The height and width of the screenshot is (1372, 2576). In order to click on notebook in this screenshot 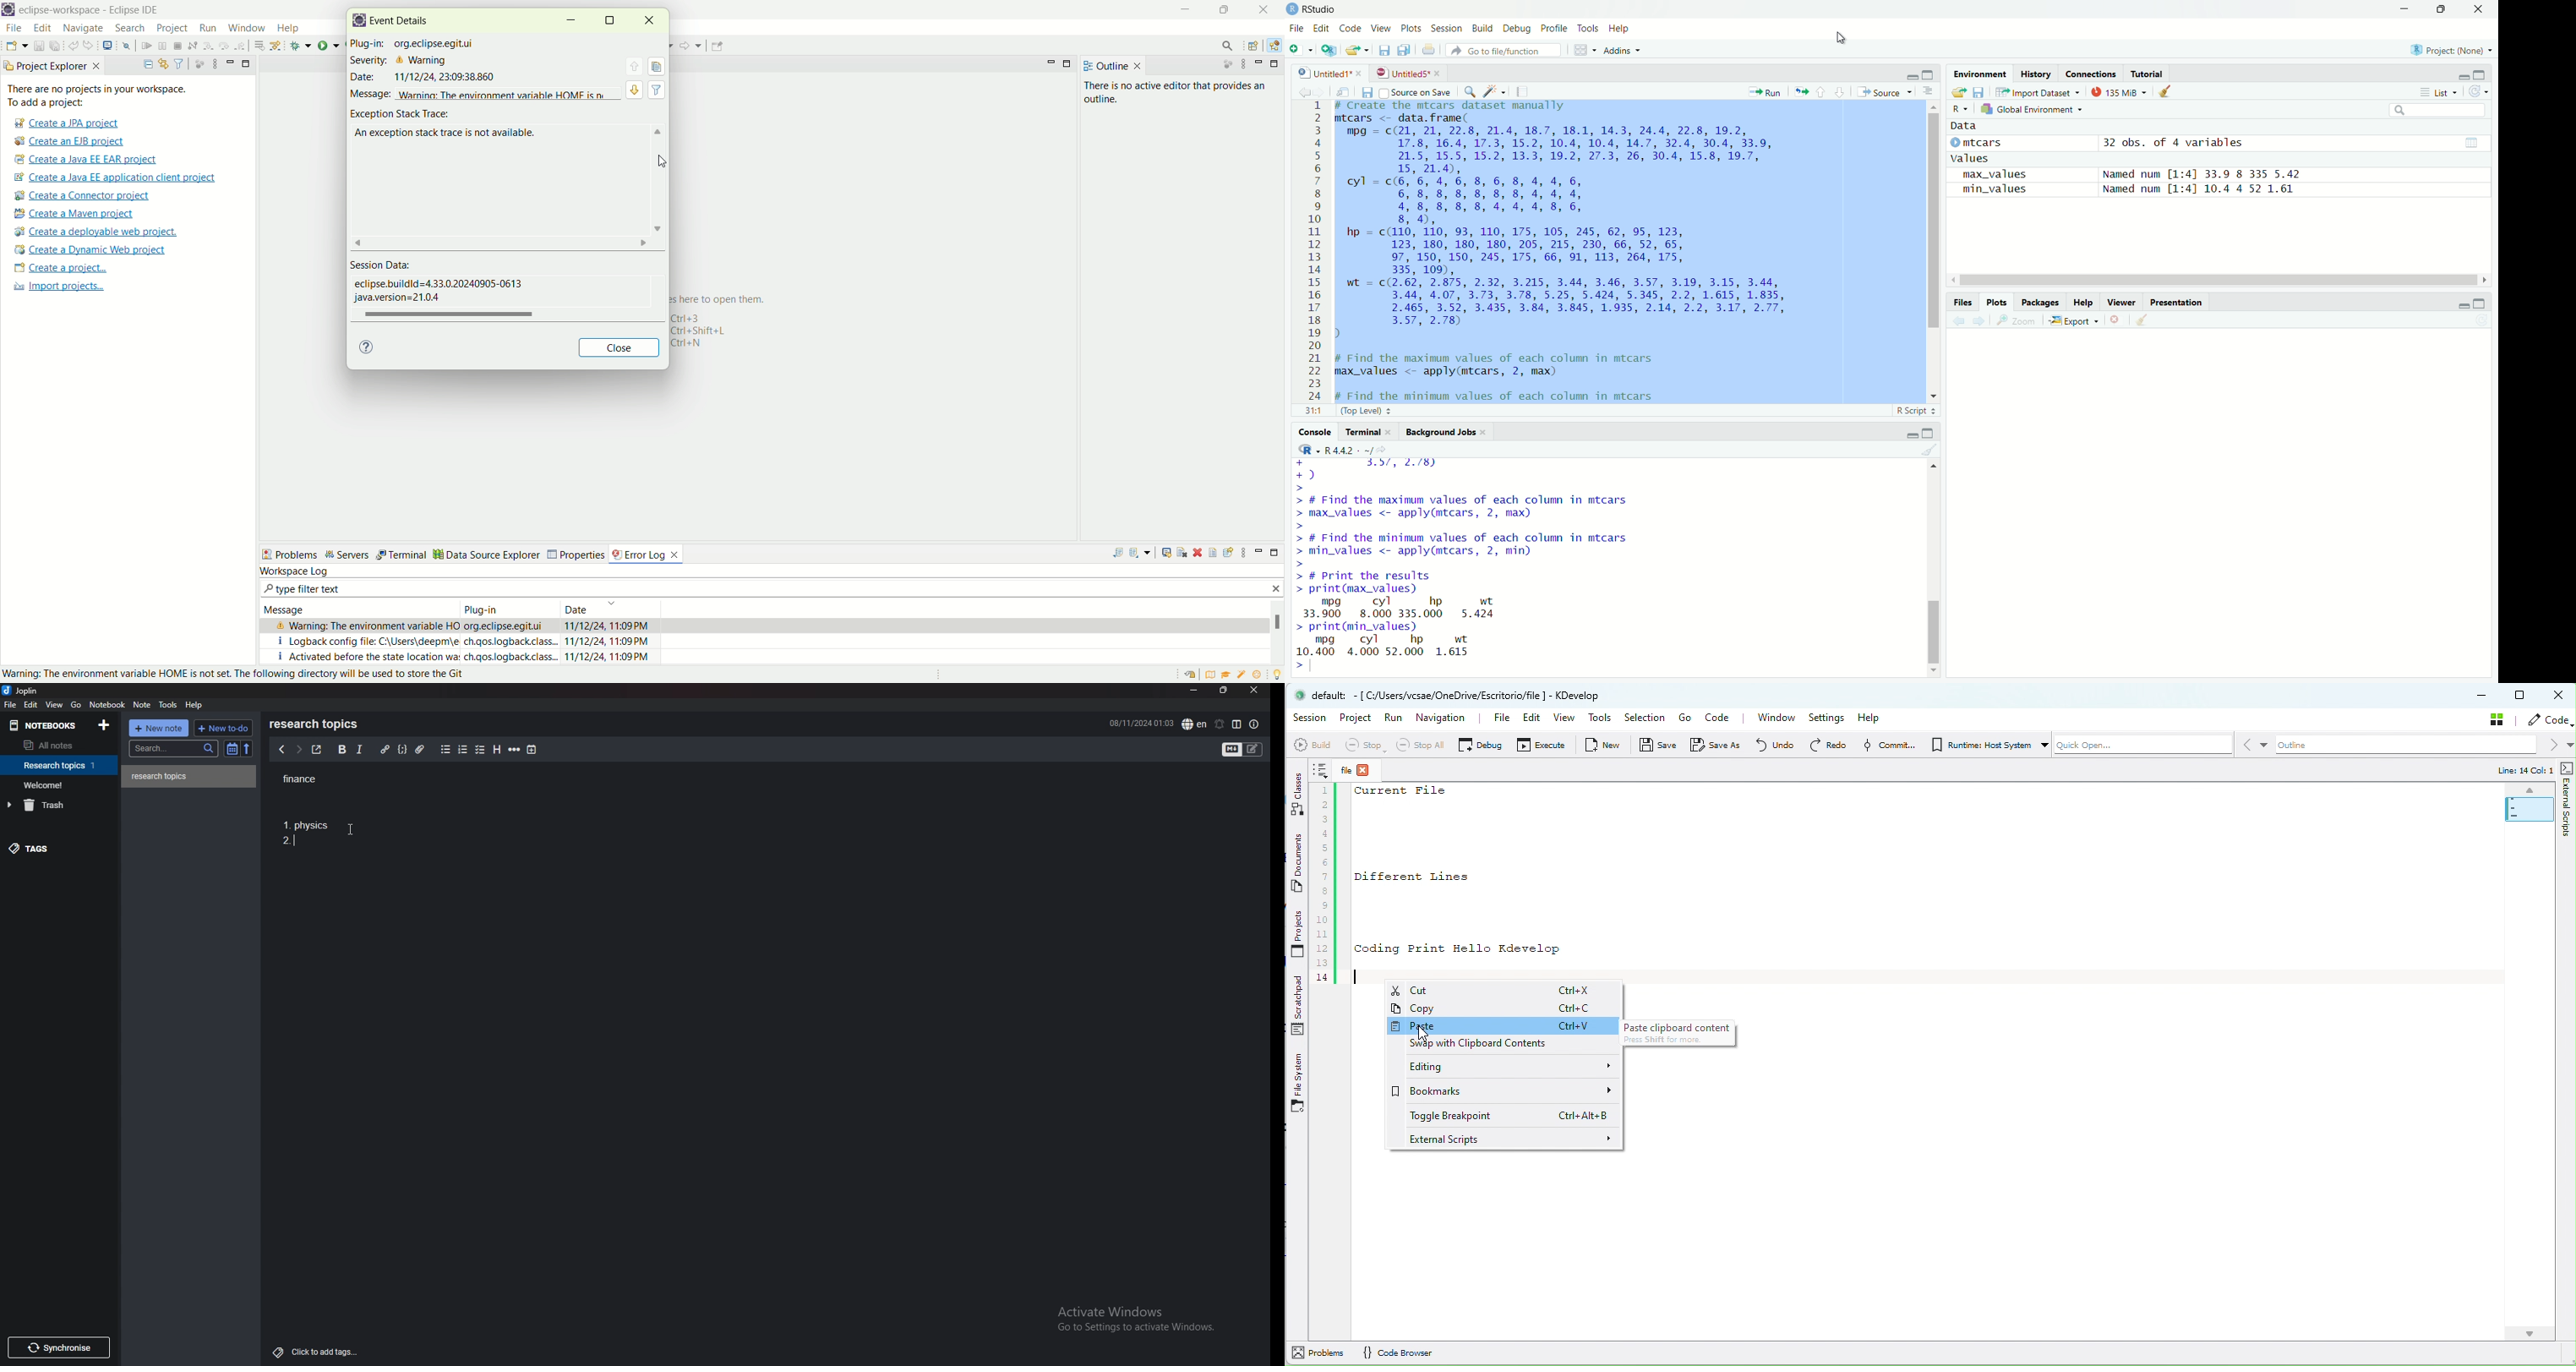, I will do `click(61, 765)`.